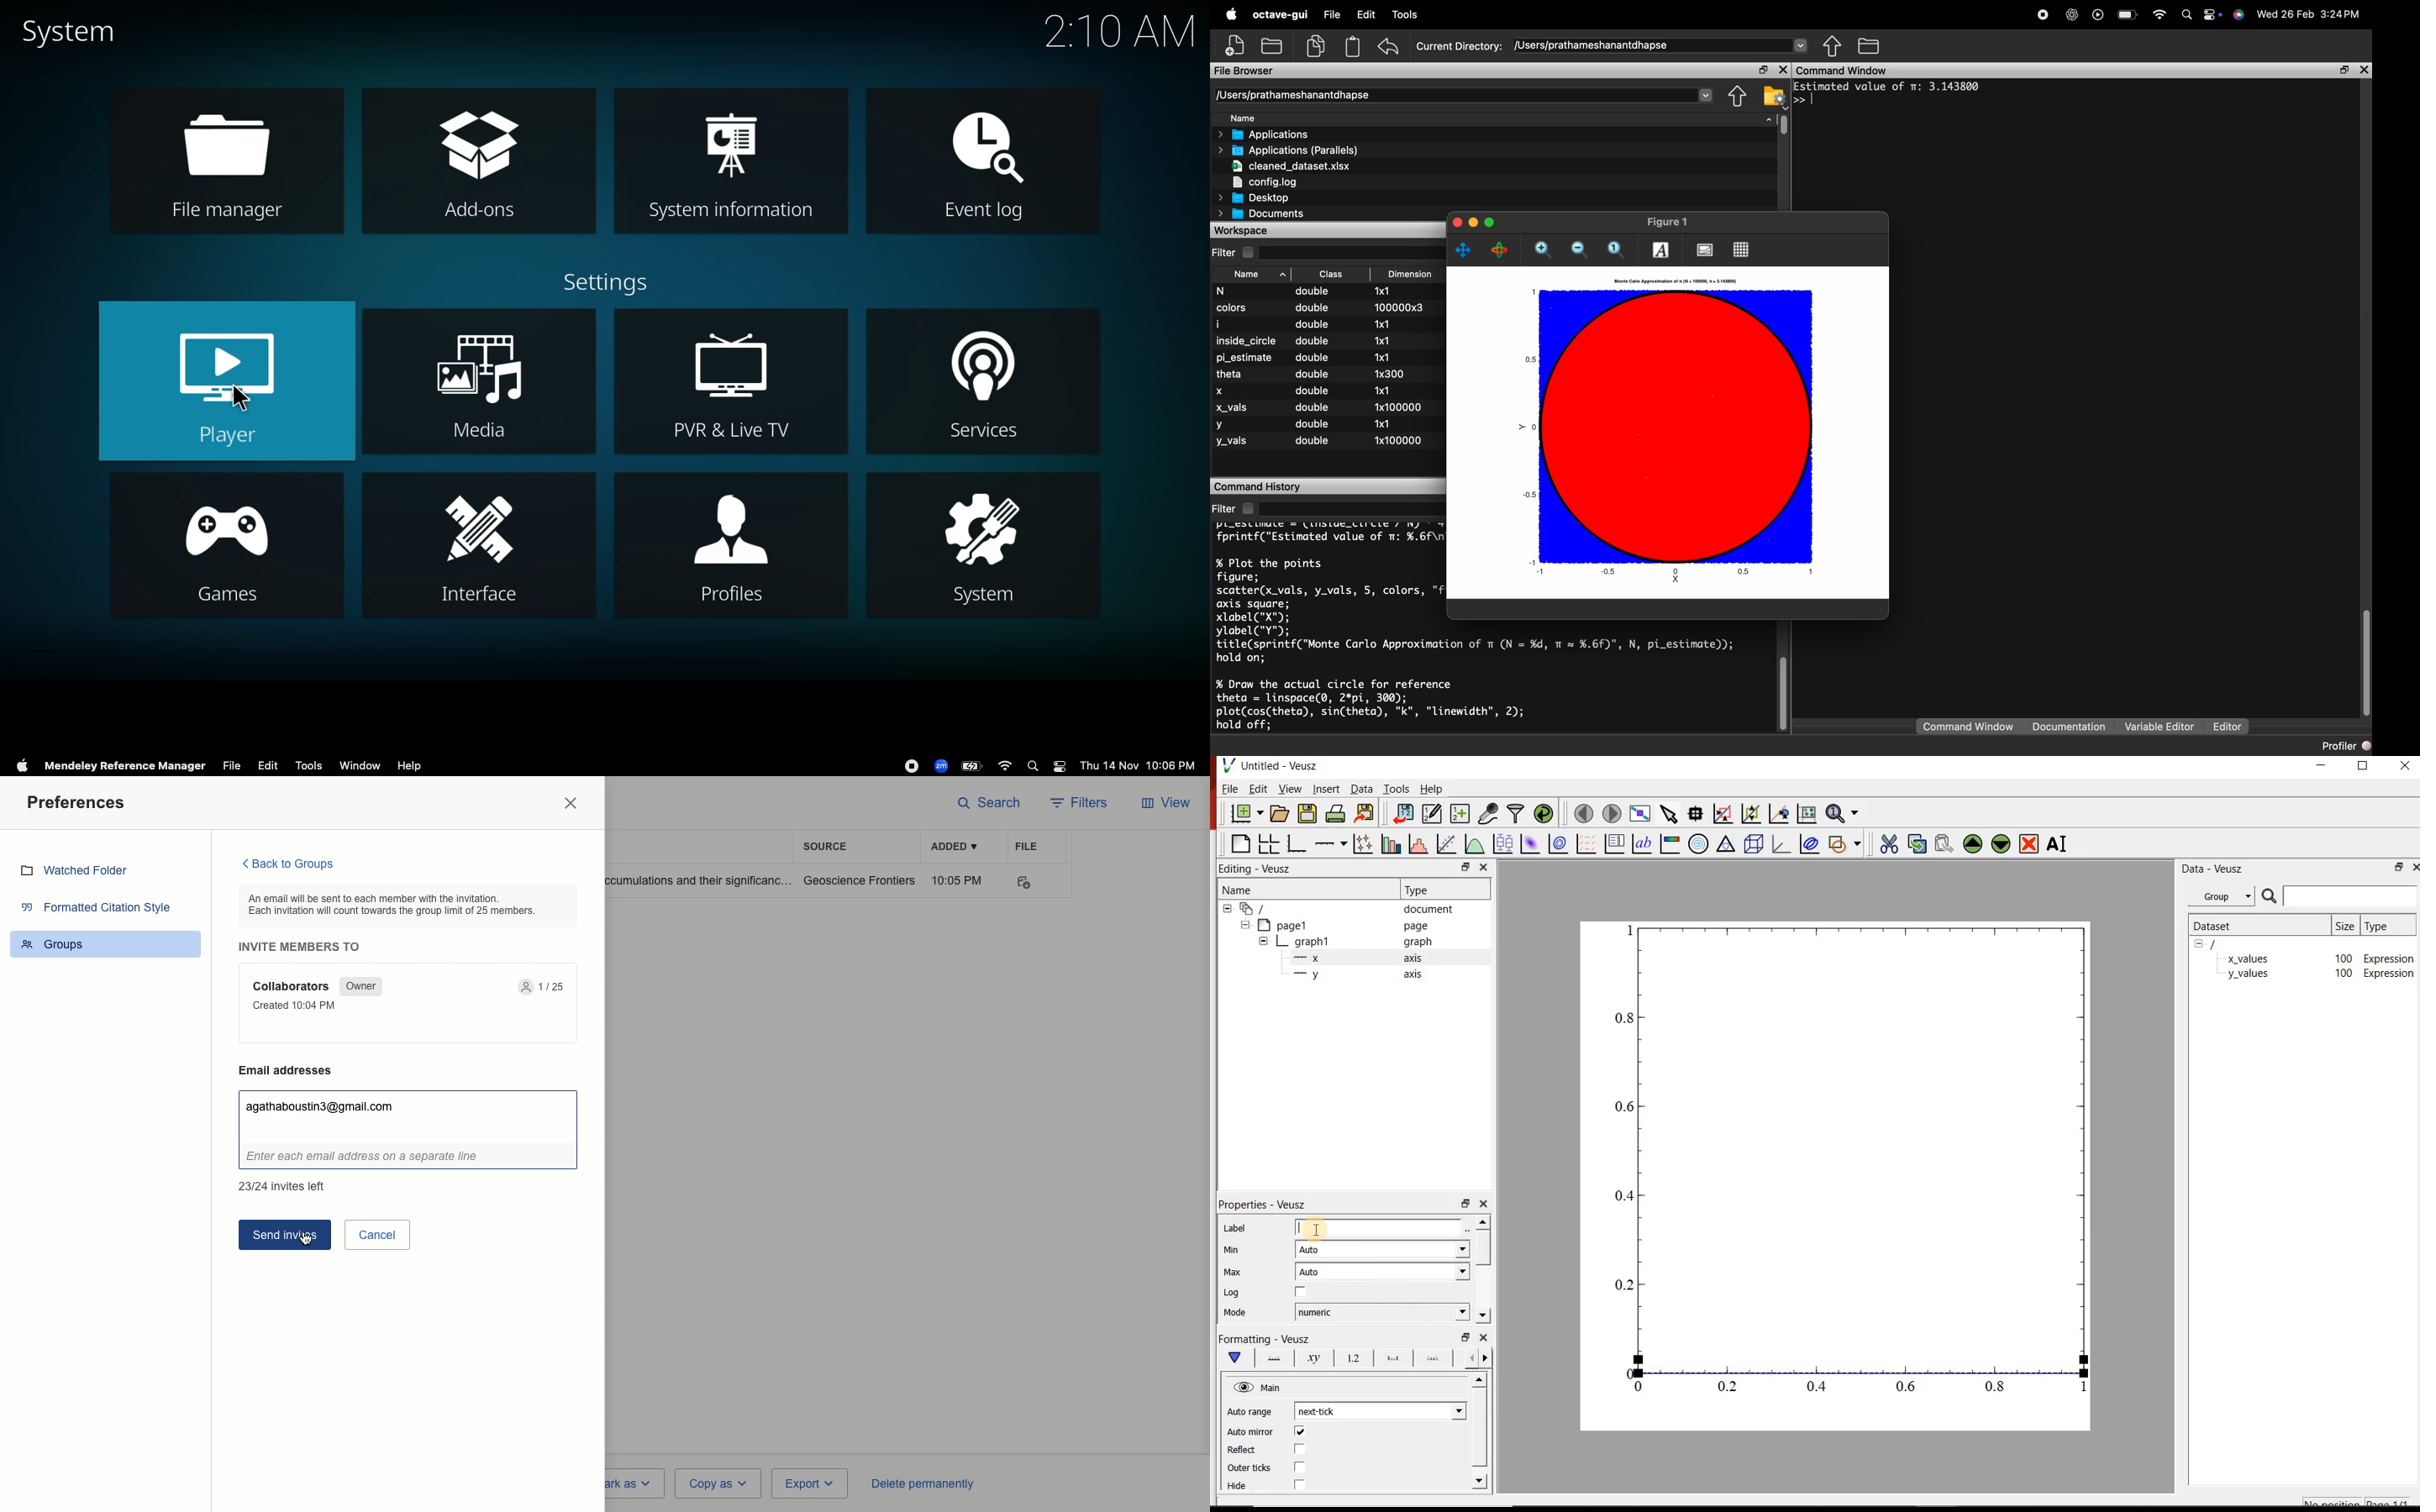  What do you see at coordinates (2159, 726) in the screenshot?
I see `Variable Editor` at bounding box center [2159, 726].